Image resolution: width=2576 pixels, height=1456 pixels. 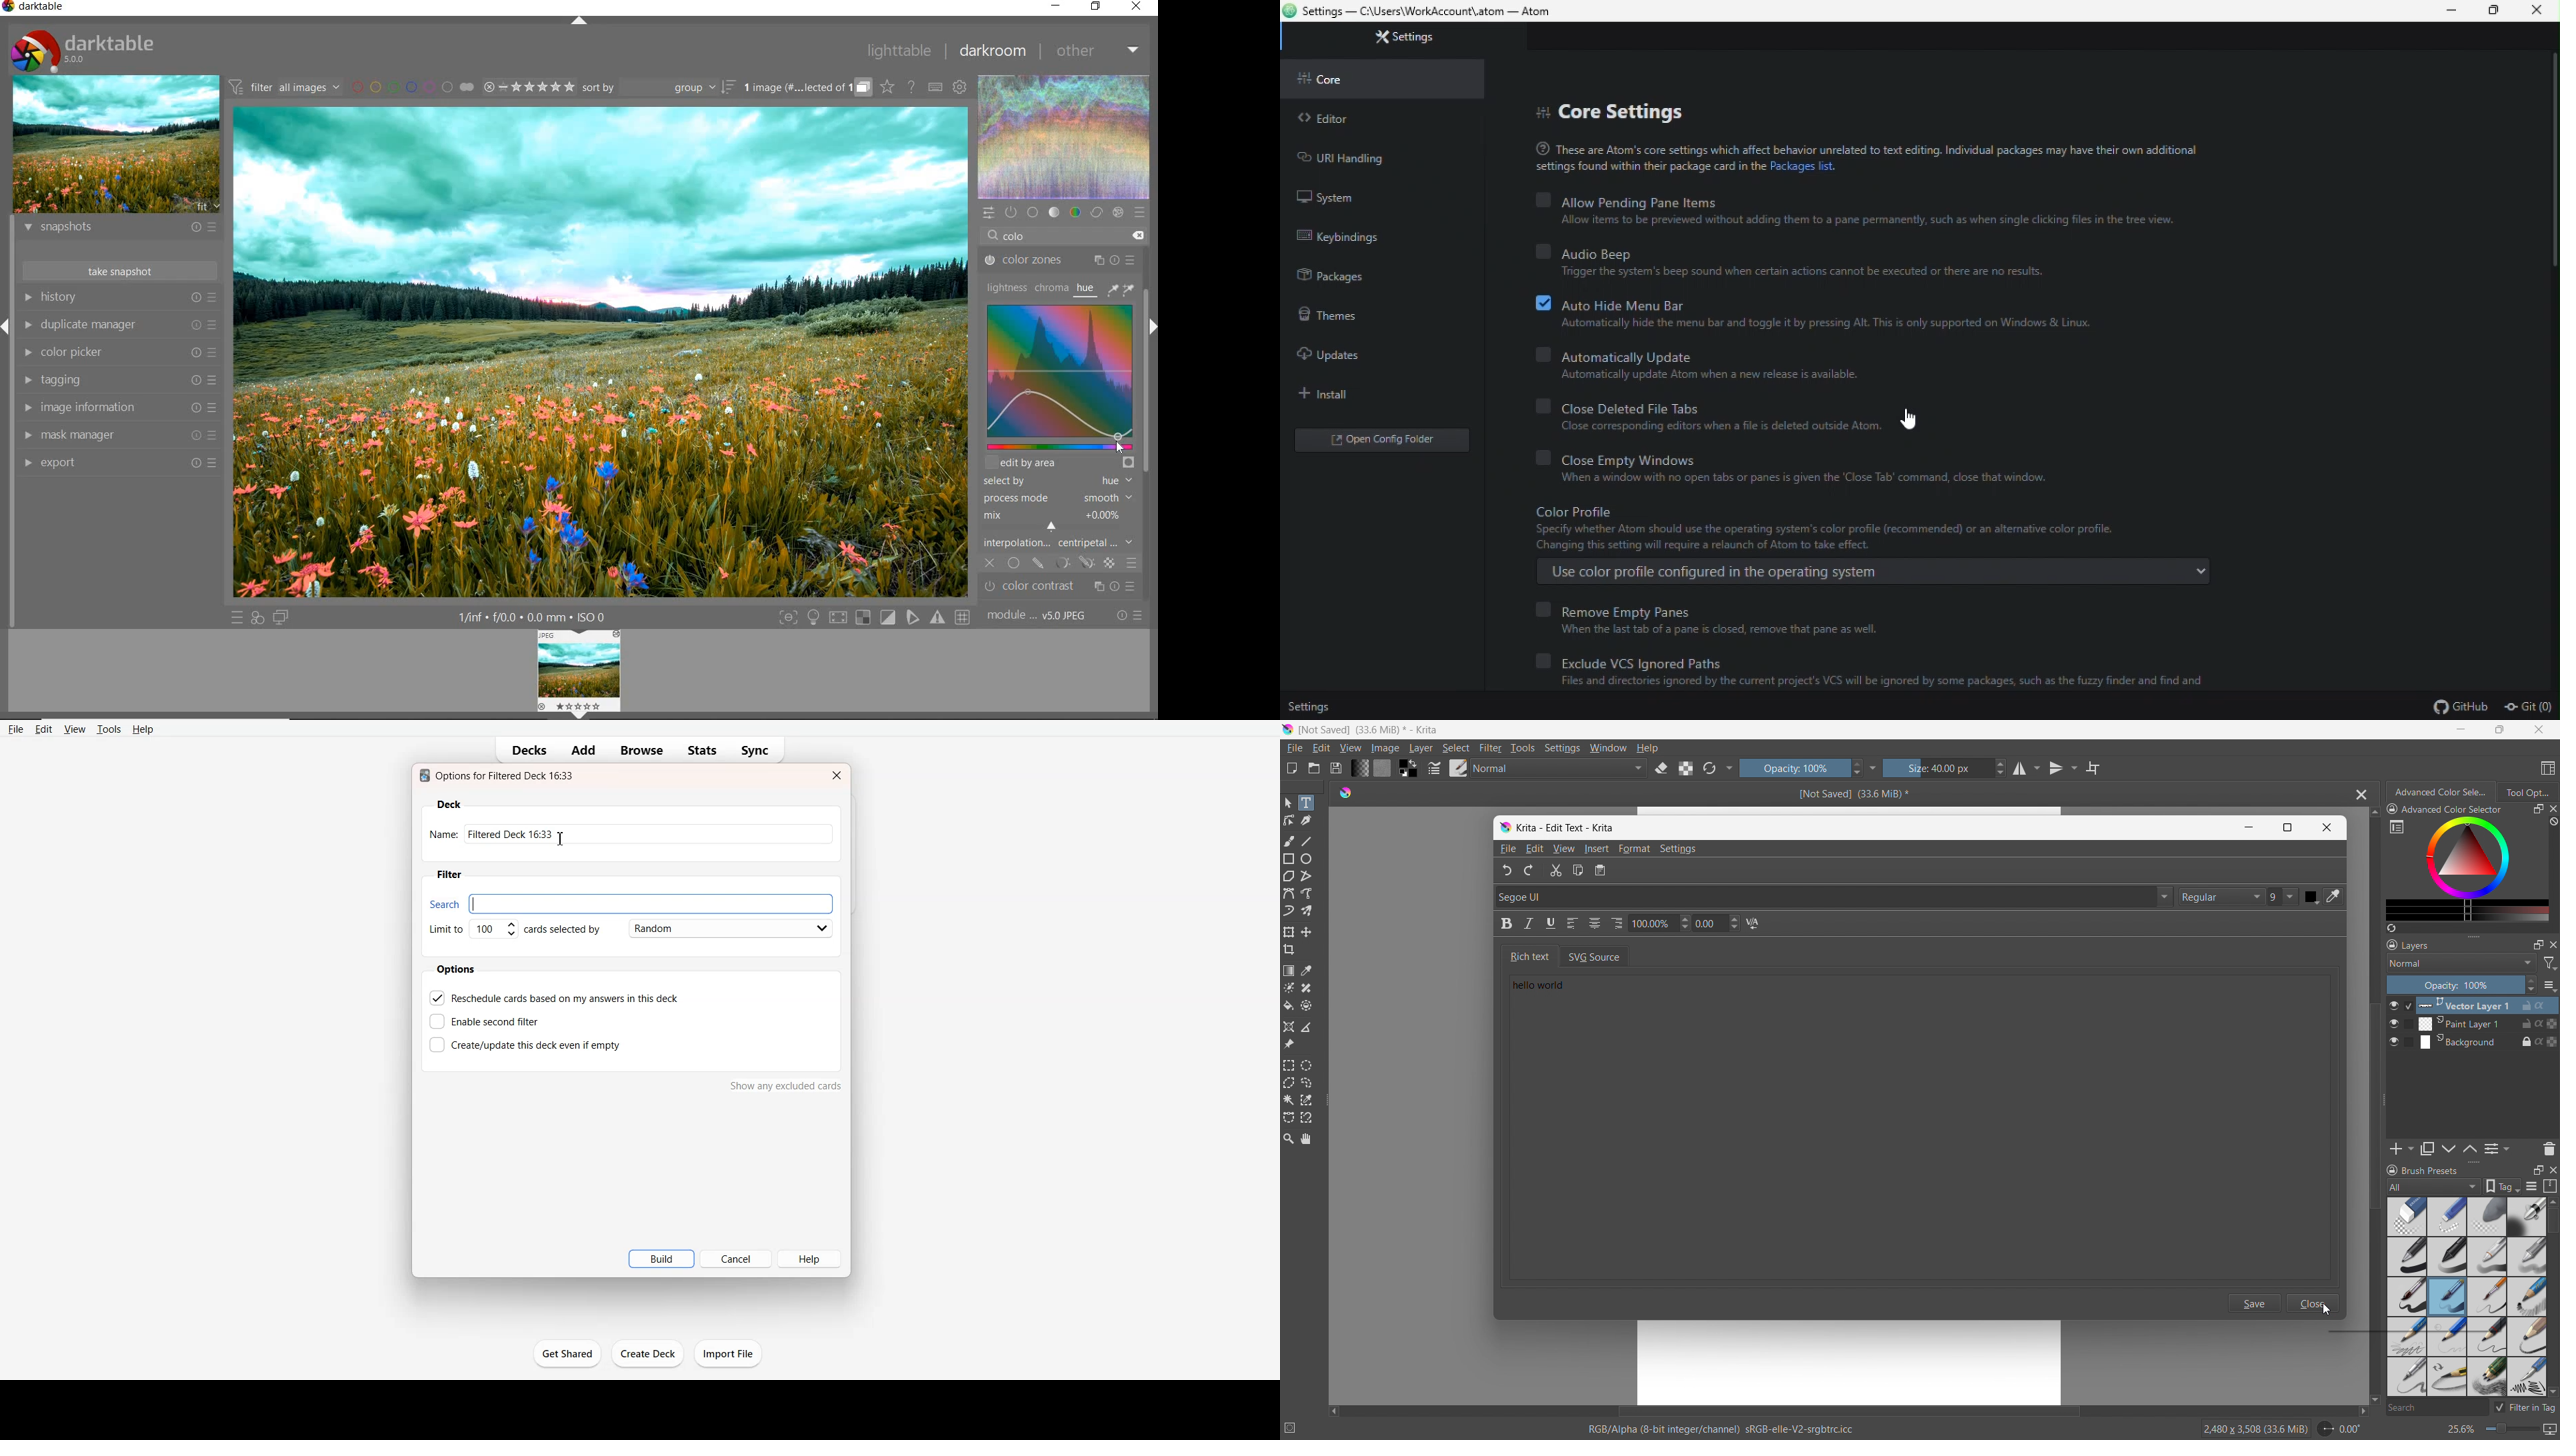 I want to click on off, so click(x=991, y=561).